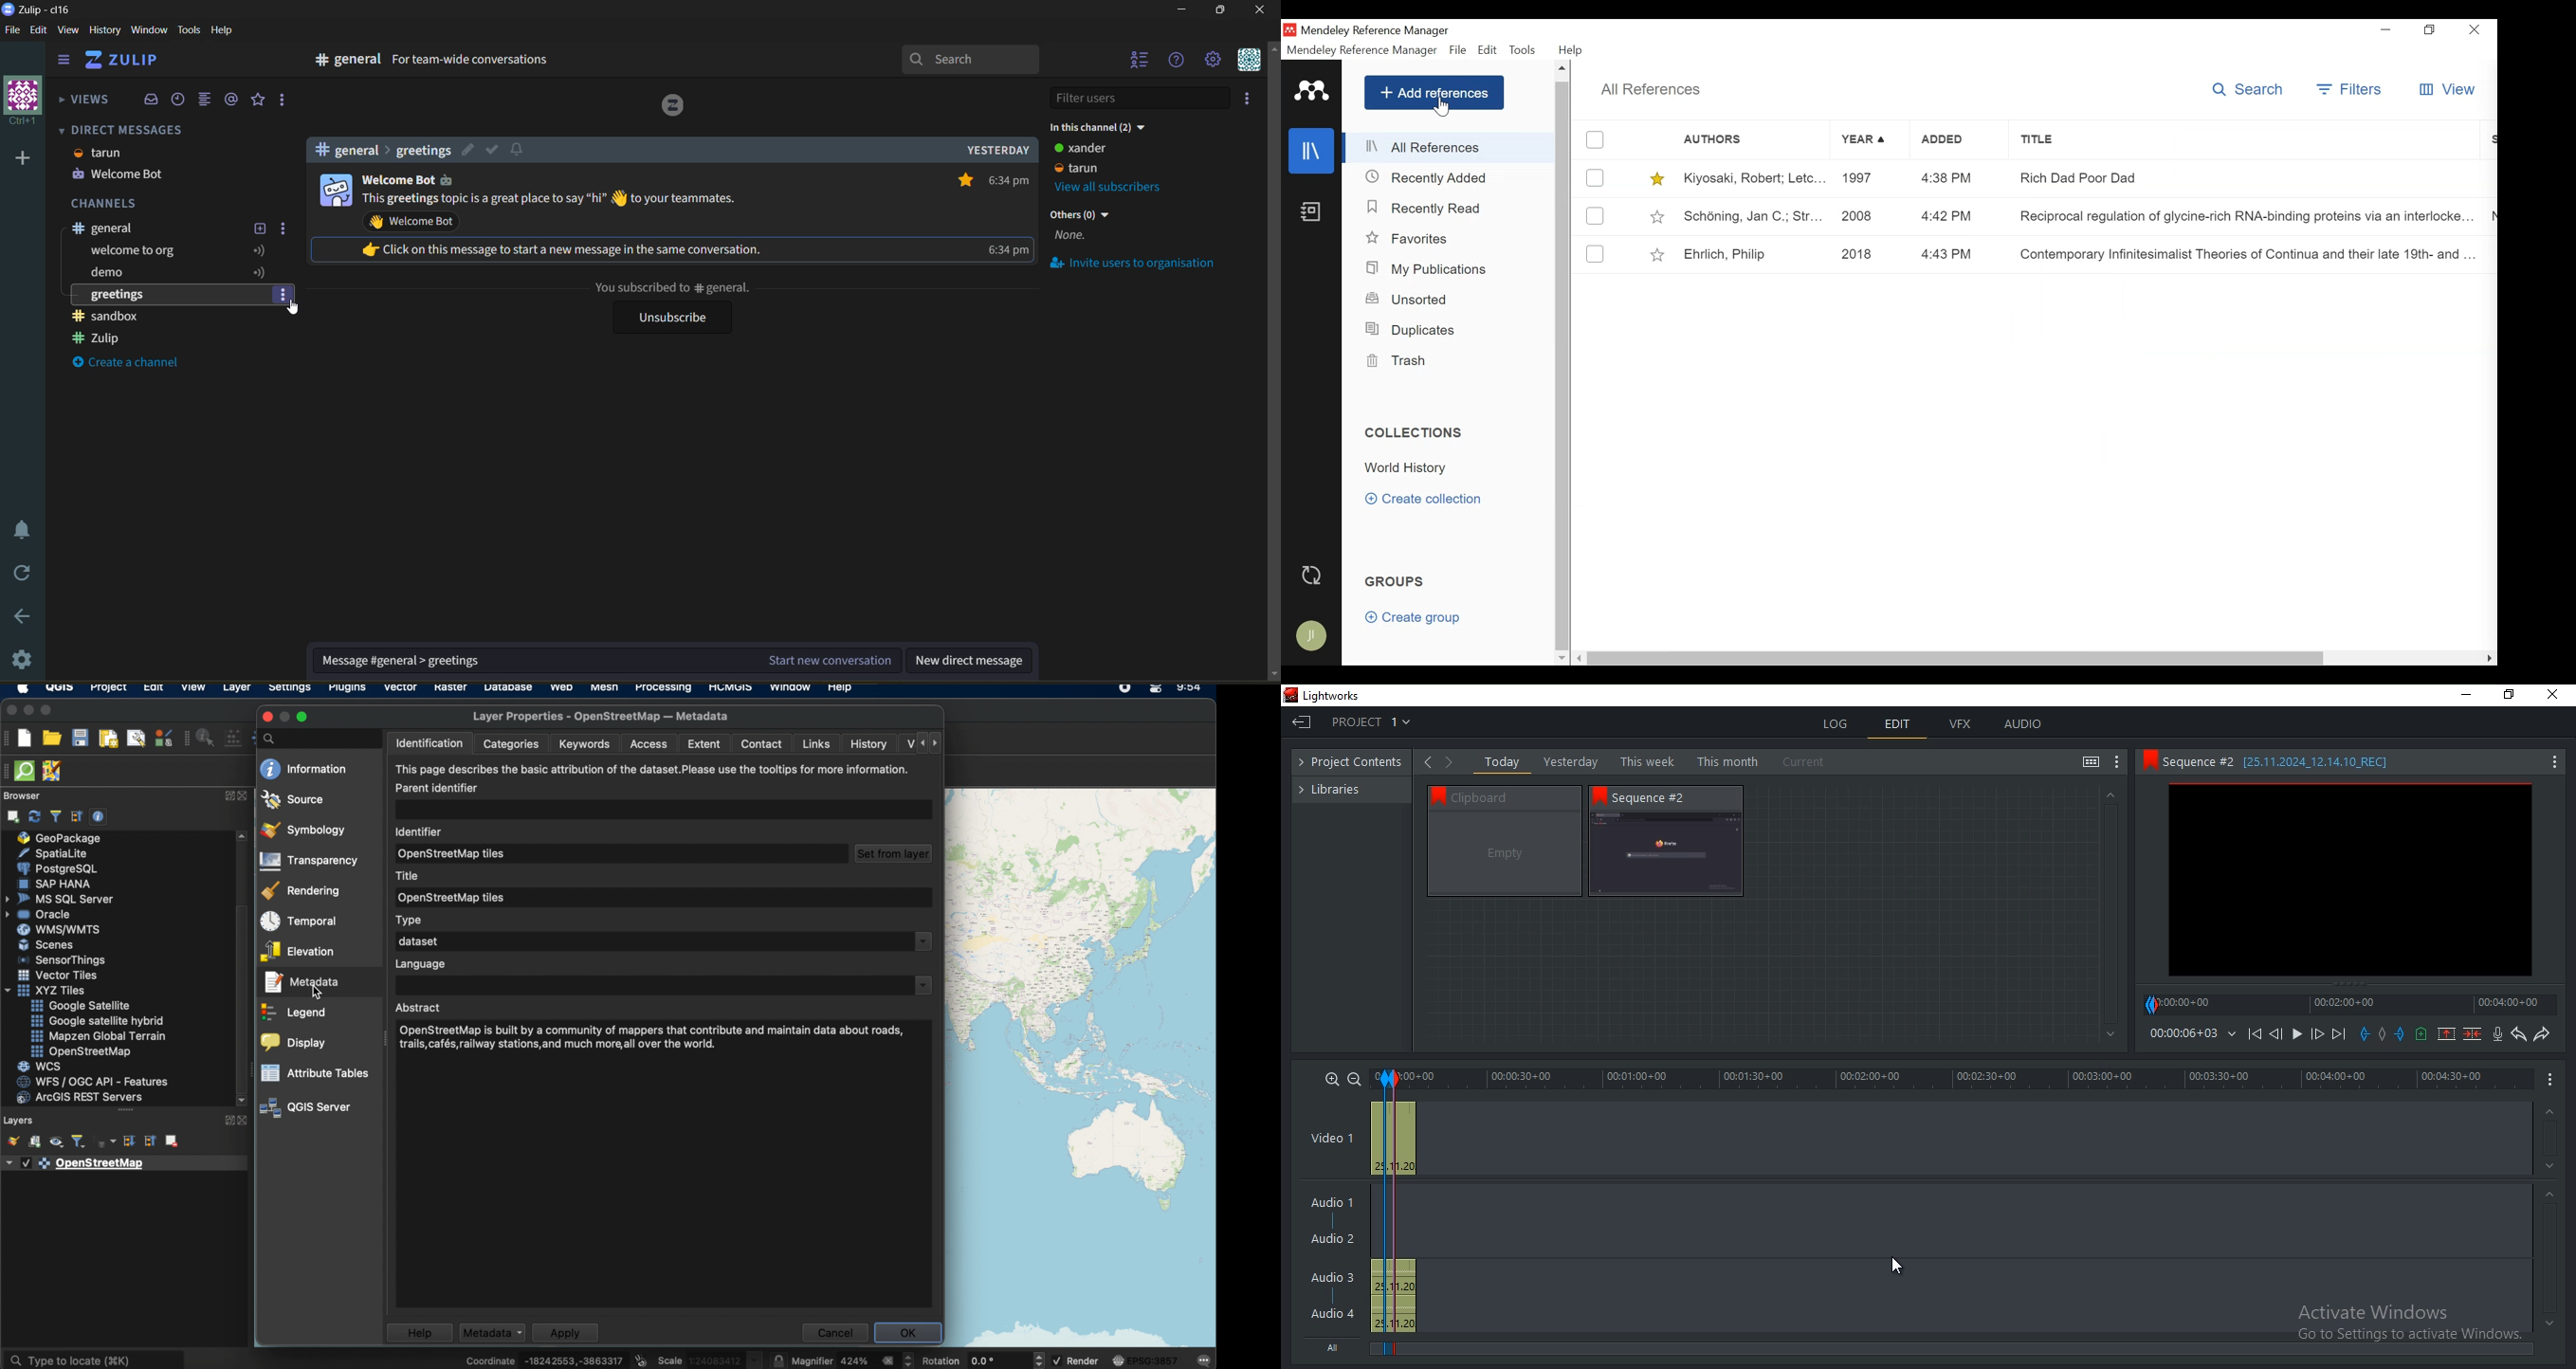 This screenshot has height=1372, width=2576. What do you see at coordinates (1289, 29) in the screenshot?
I see `Mendeley Desktop icon` at bounding box center [1289, 29].